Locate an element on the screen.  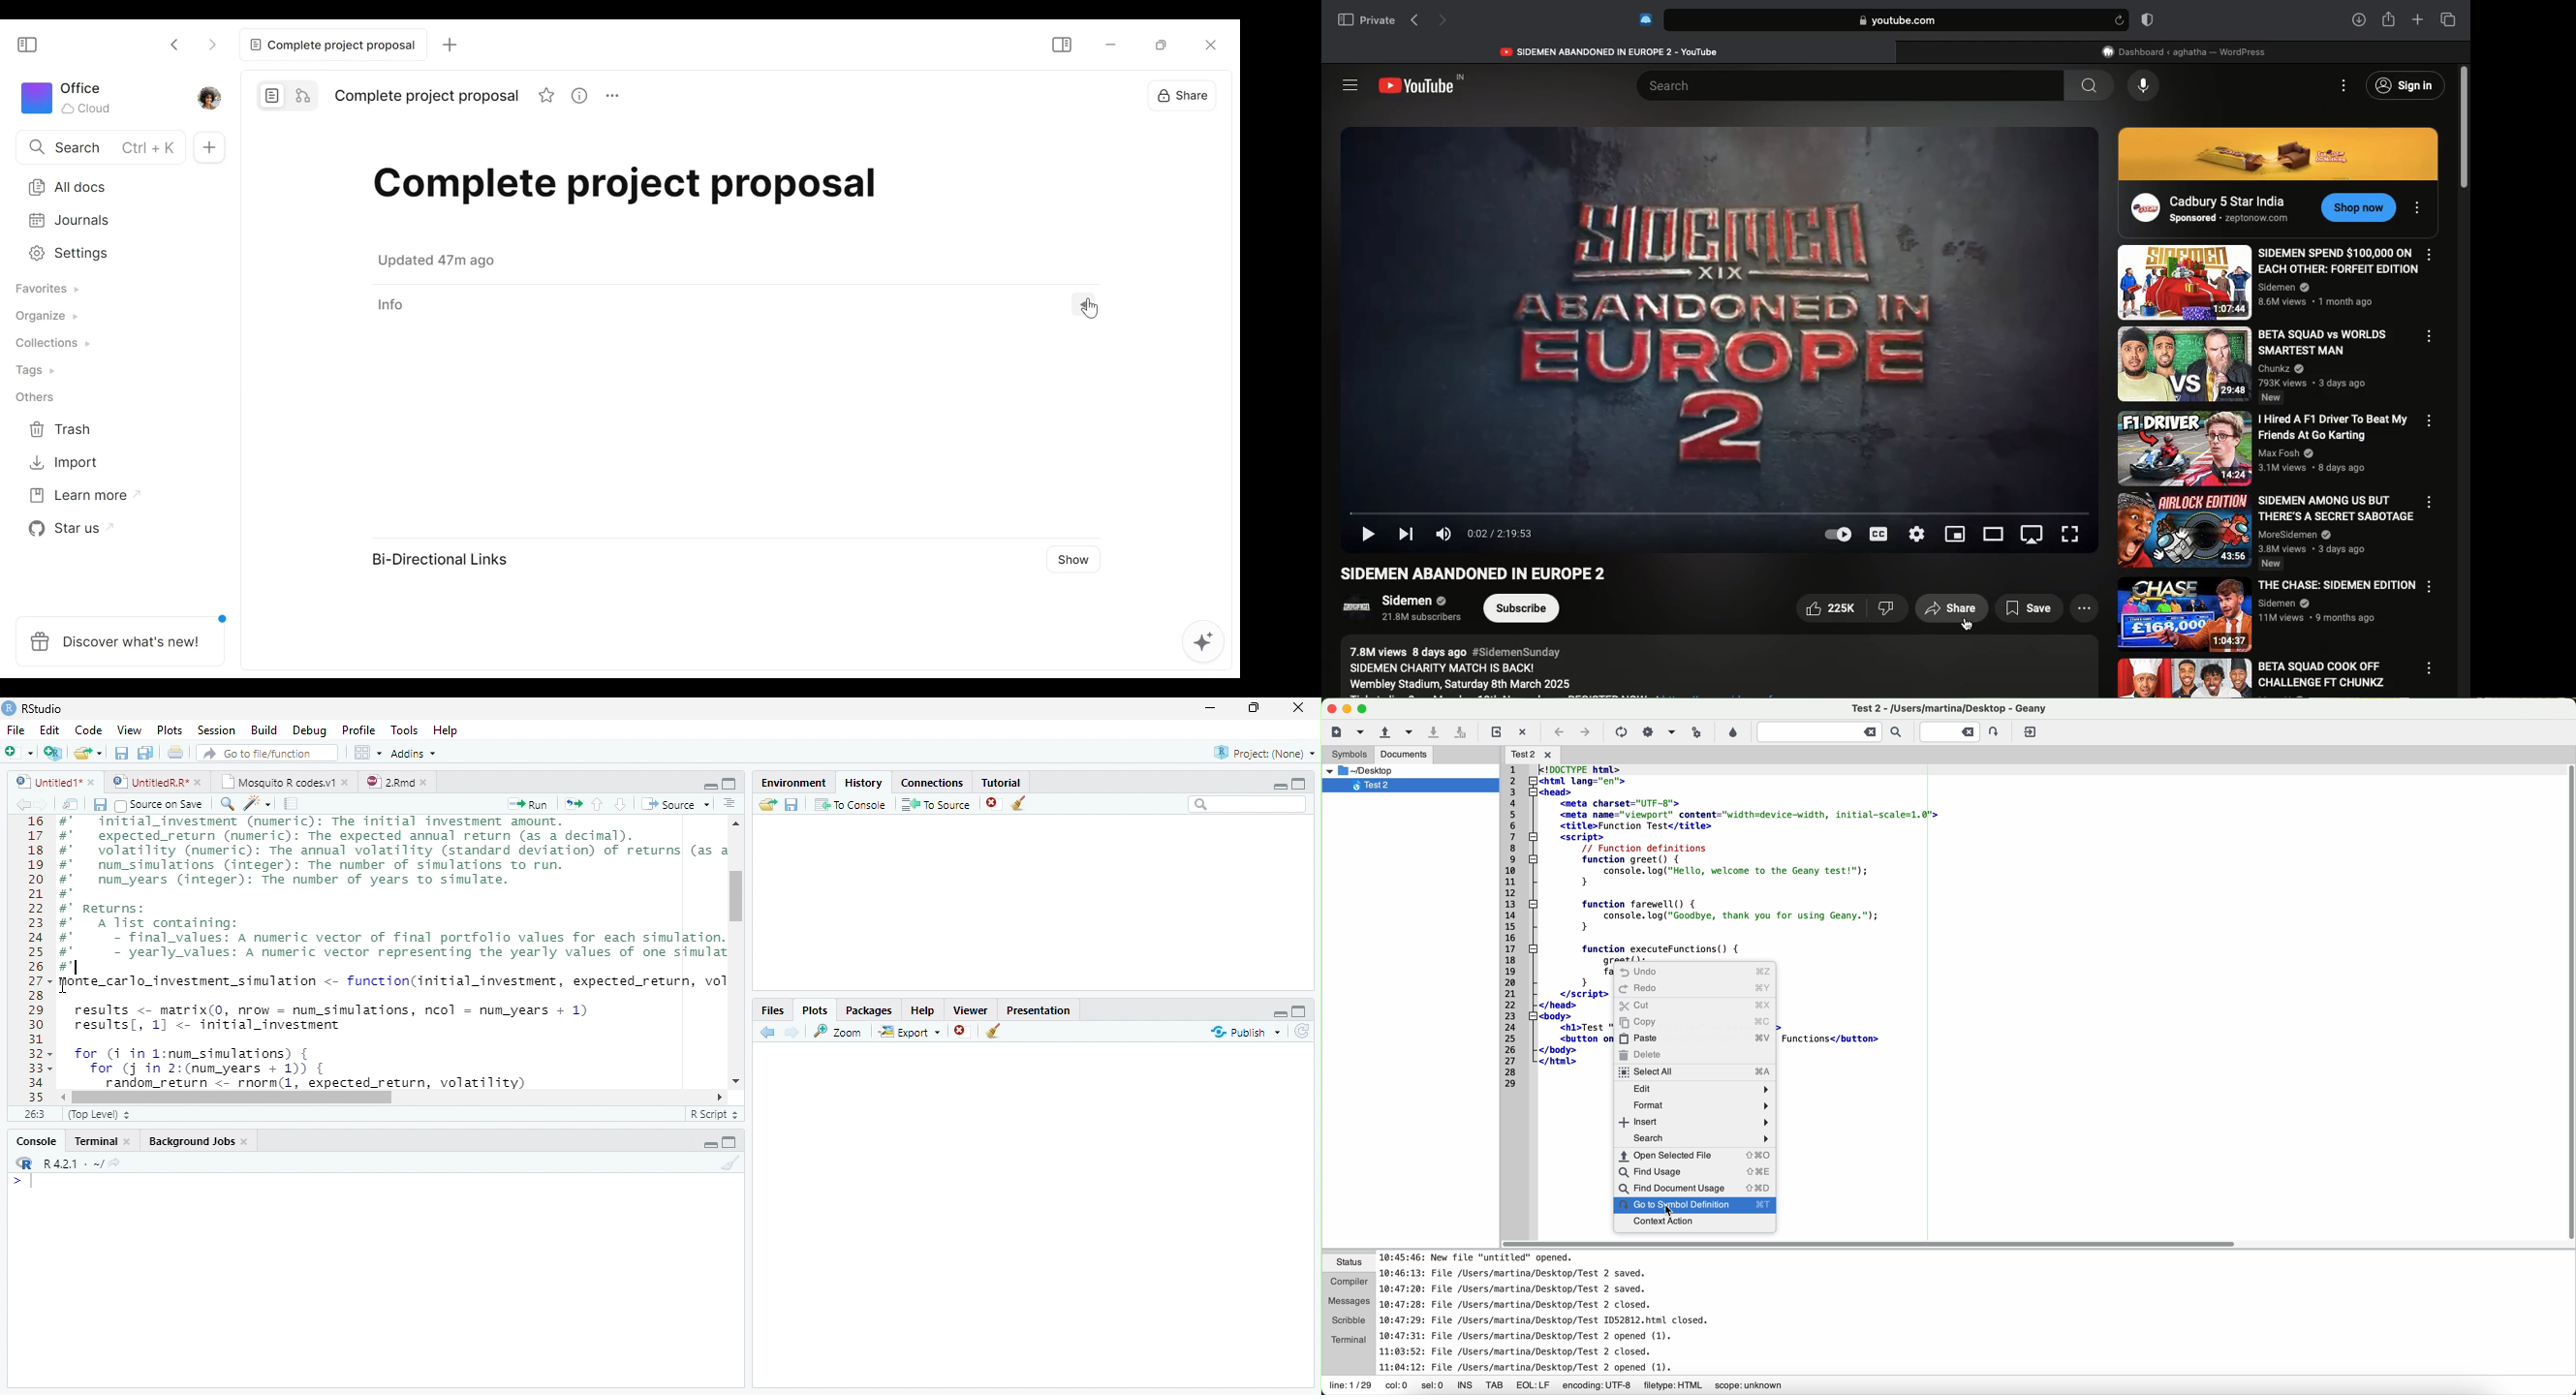
Next video is located at coordinates (1408, 535).